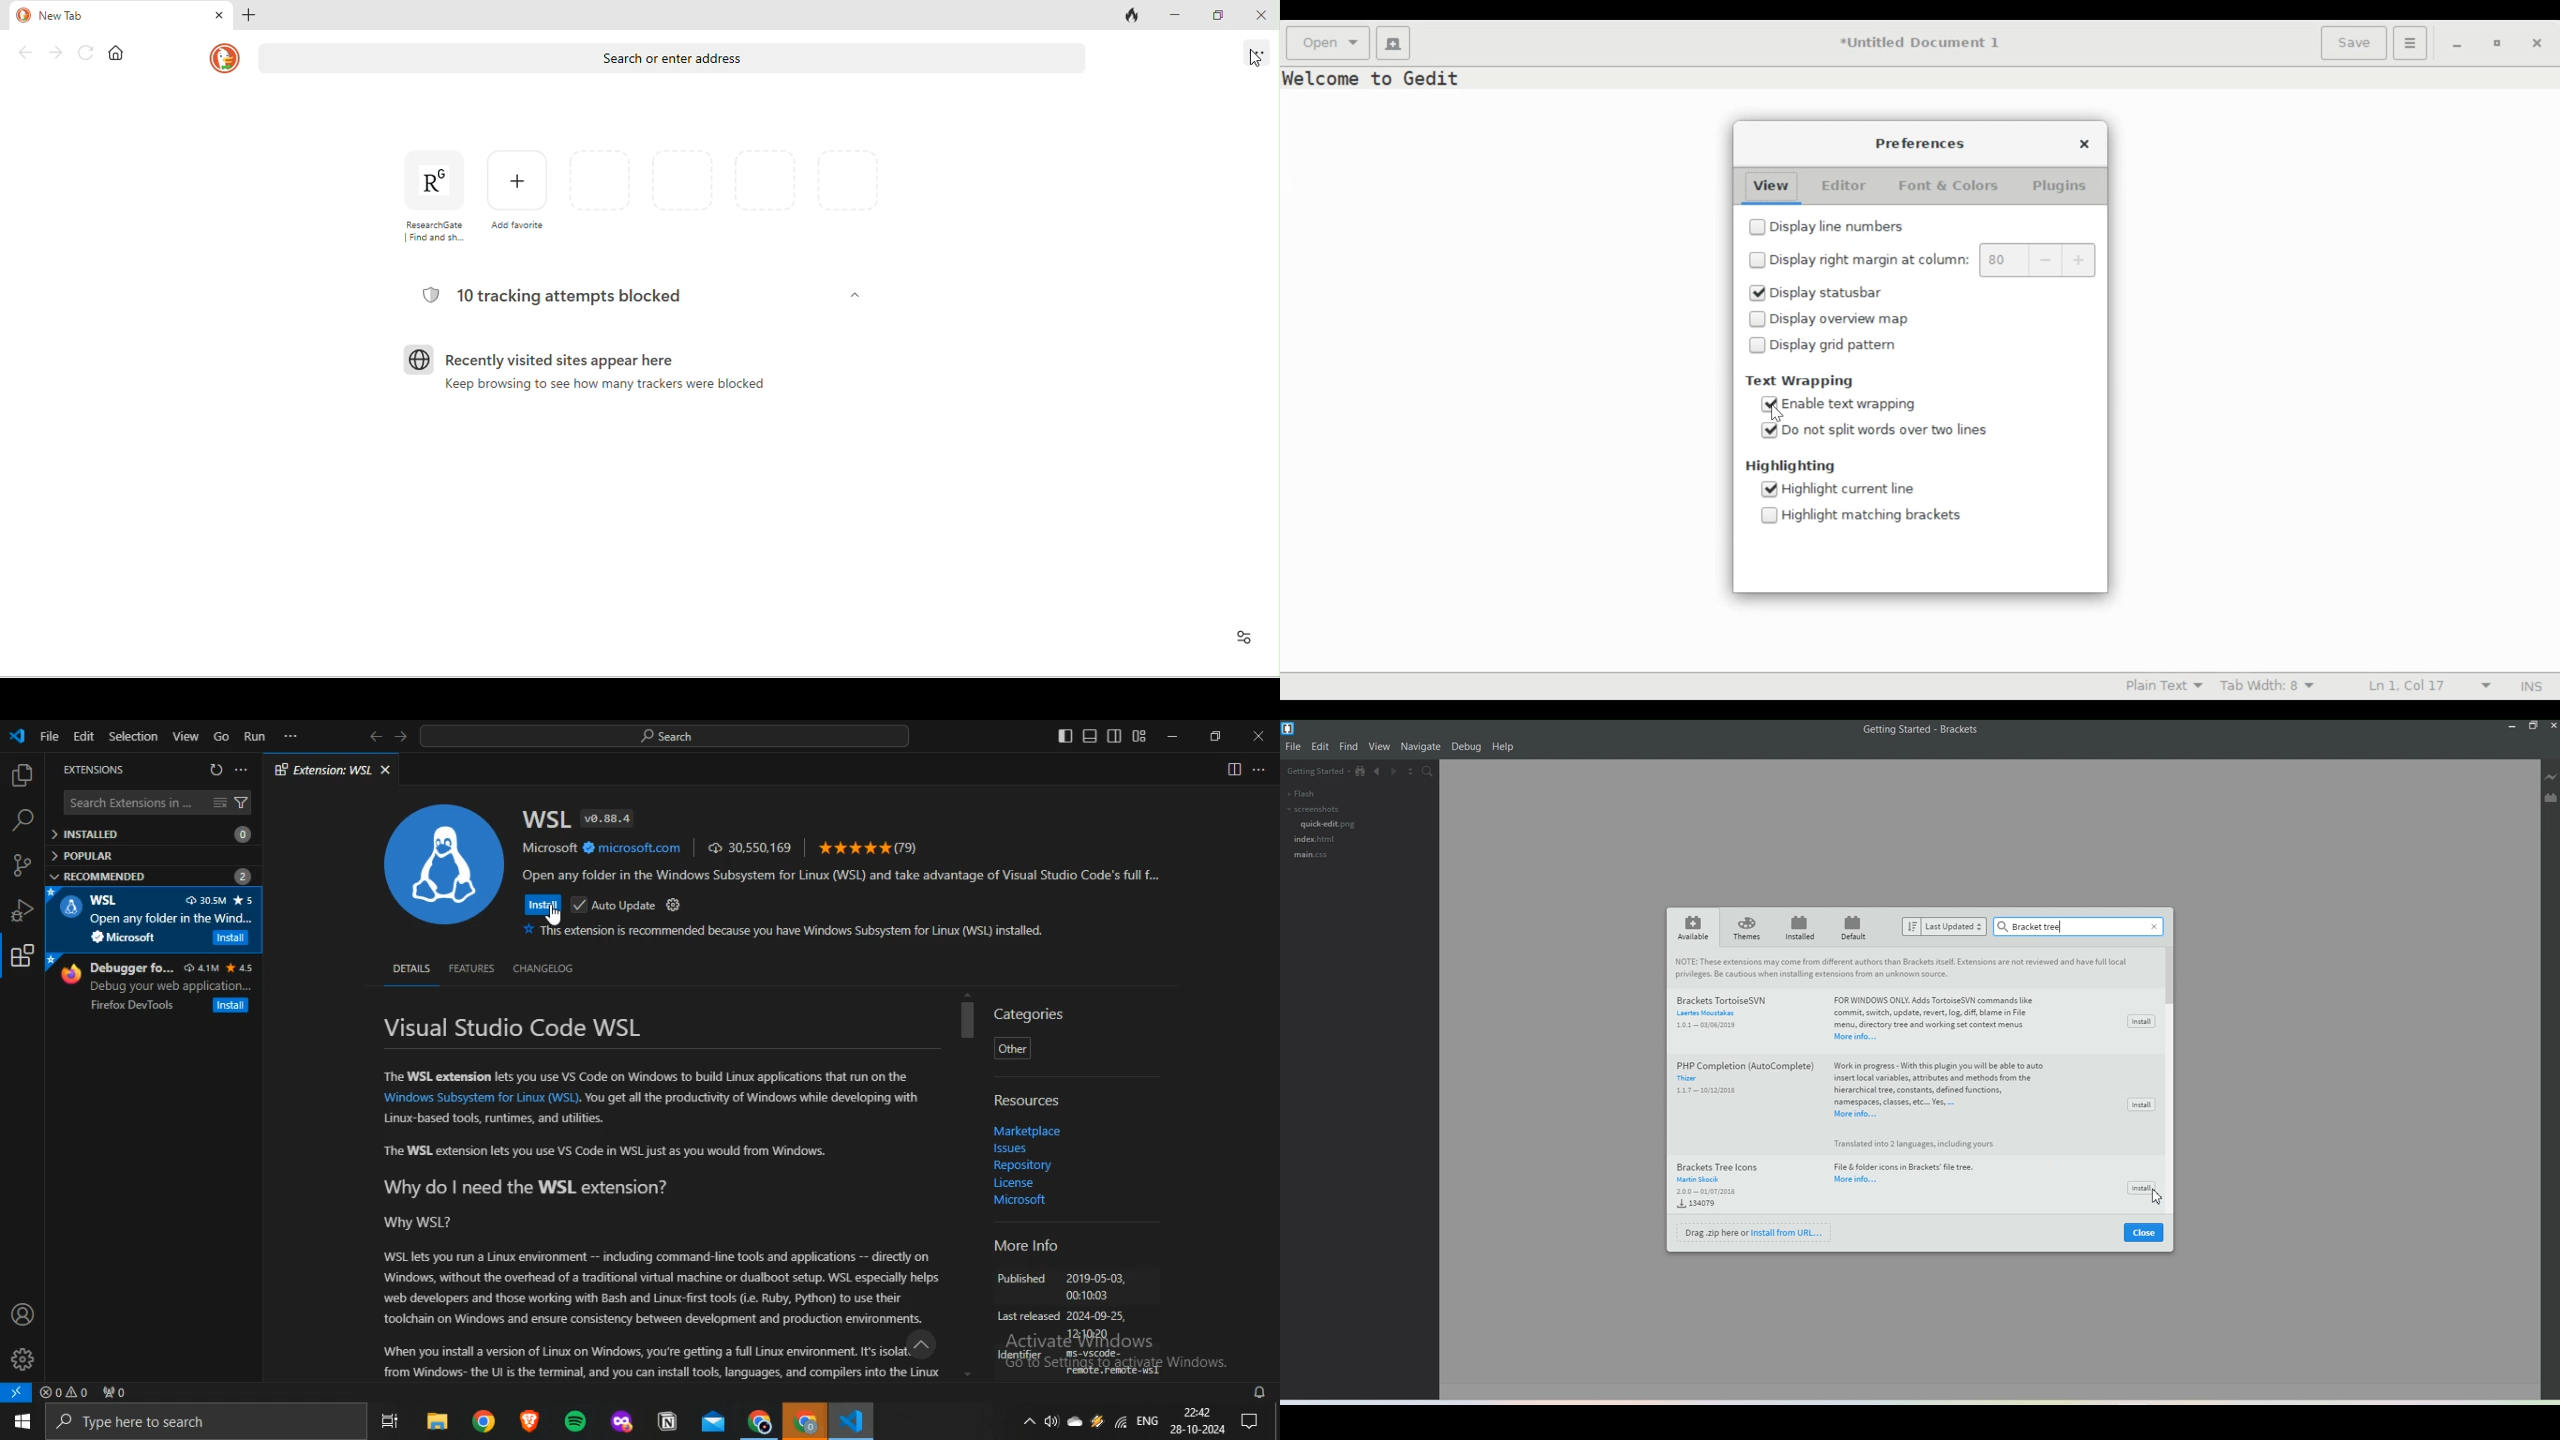  I want to click on index.html, so click(1315, 839).